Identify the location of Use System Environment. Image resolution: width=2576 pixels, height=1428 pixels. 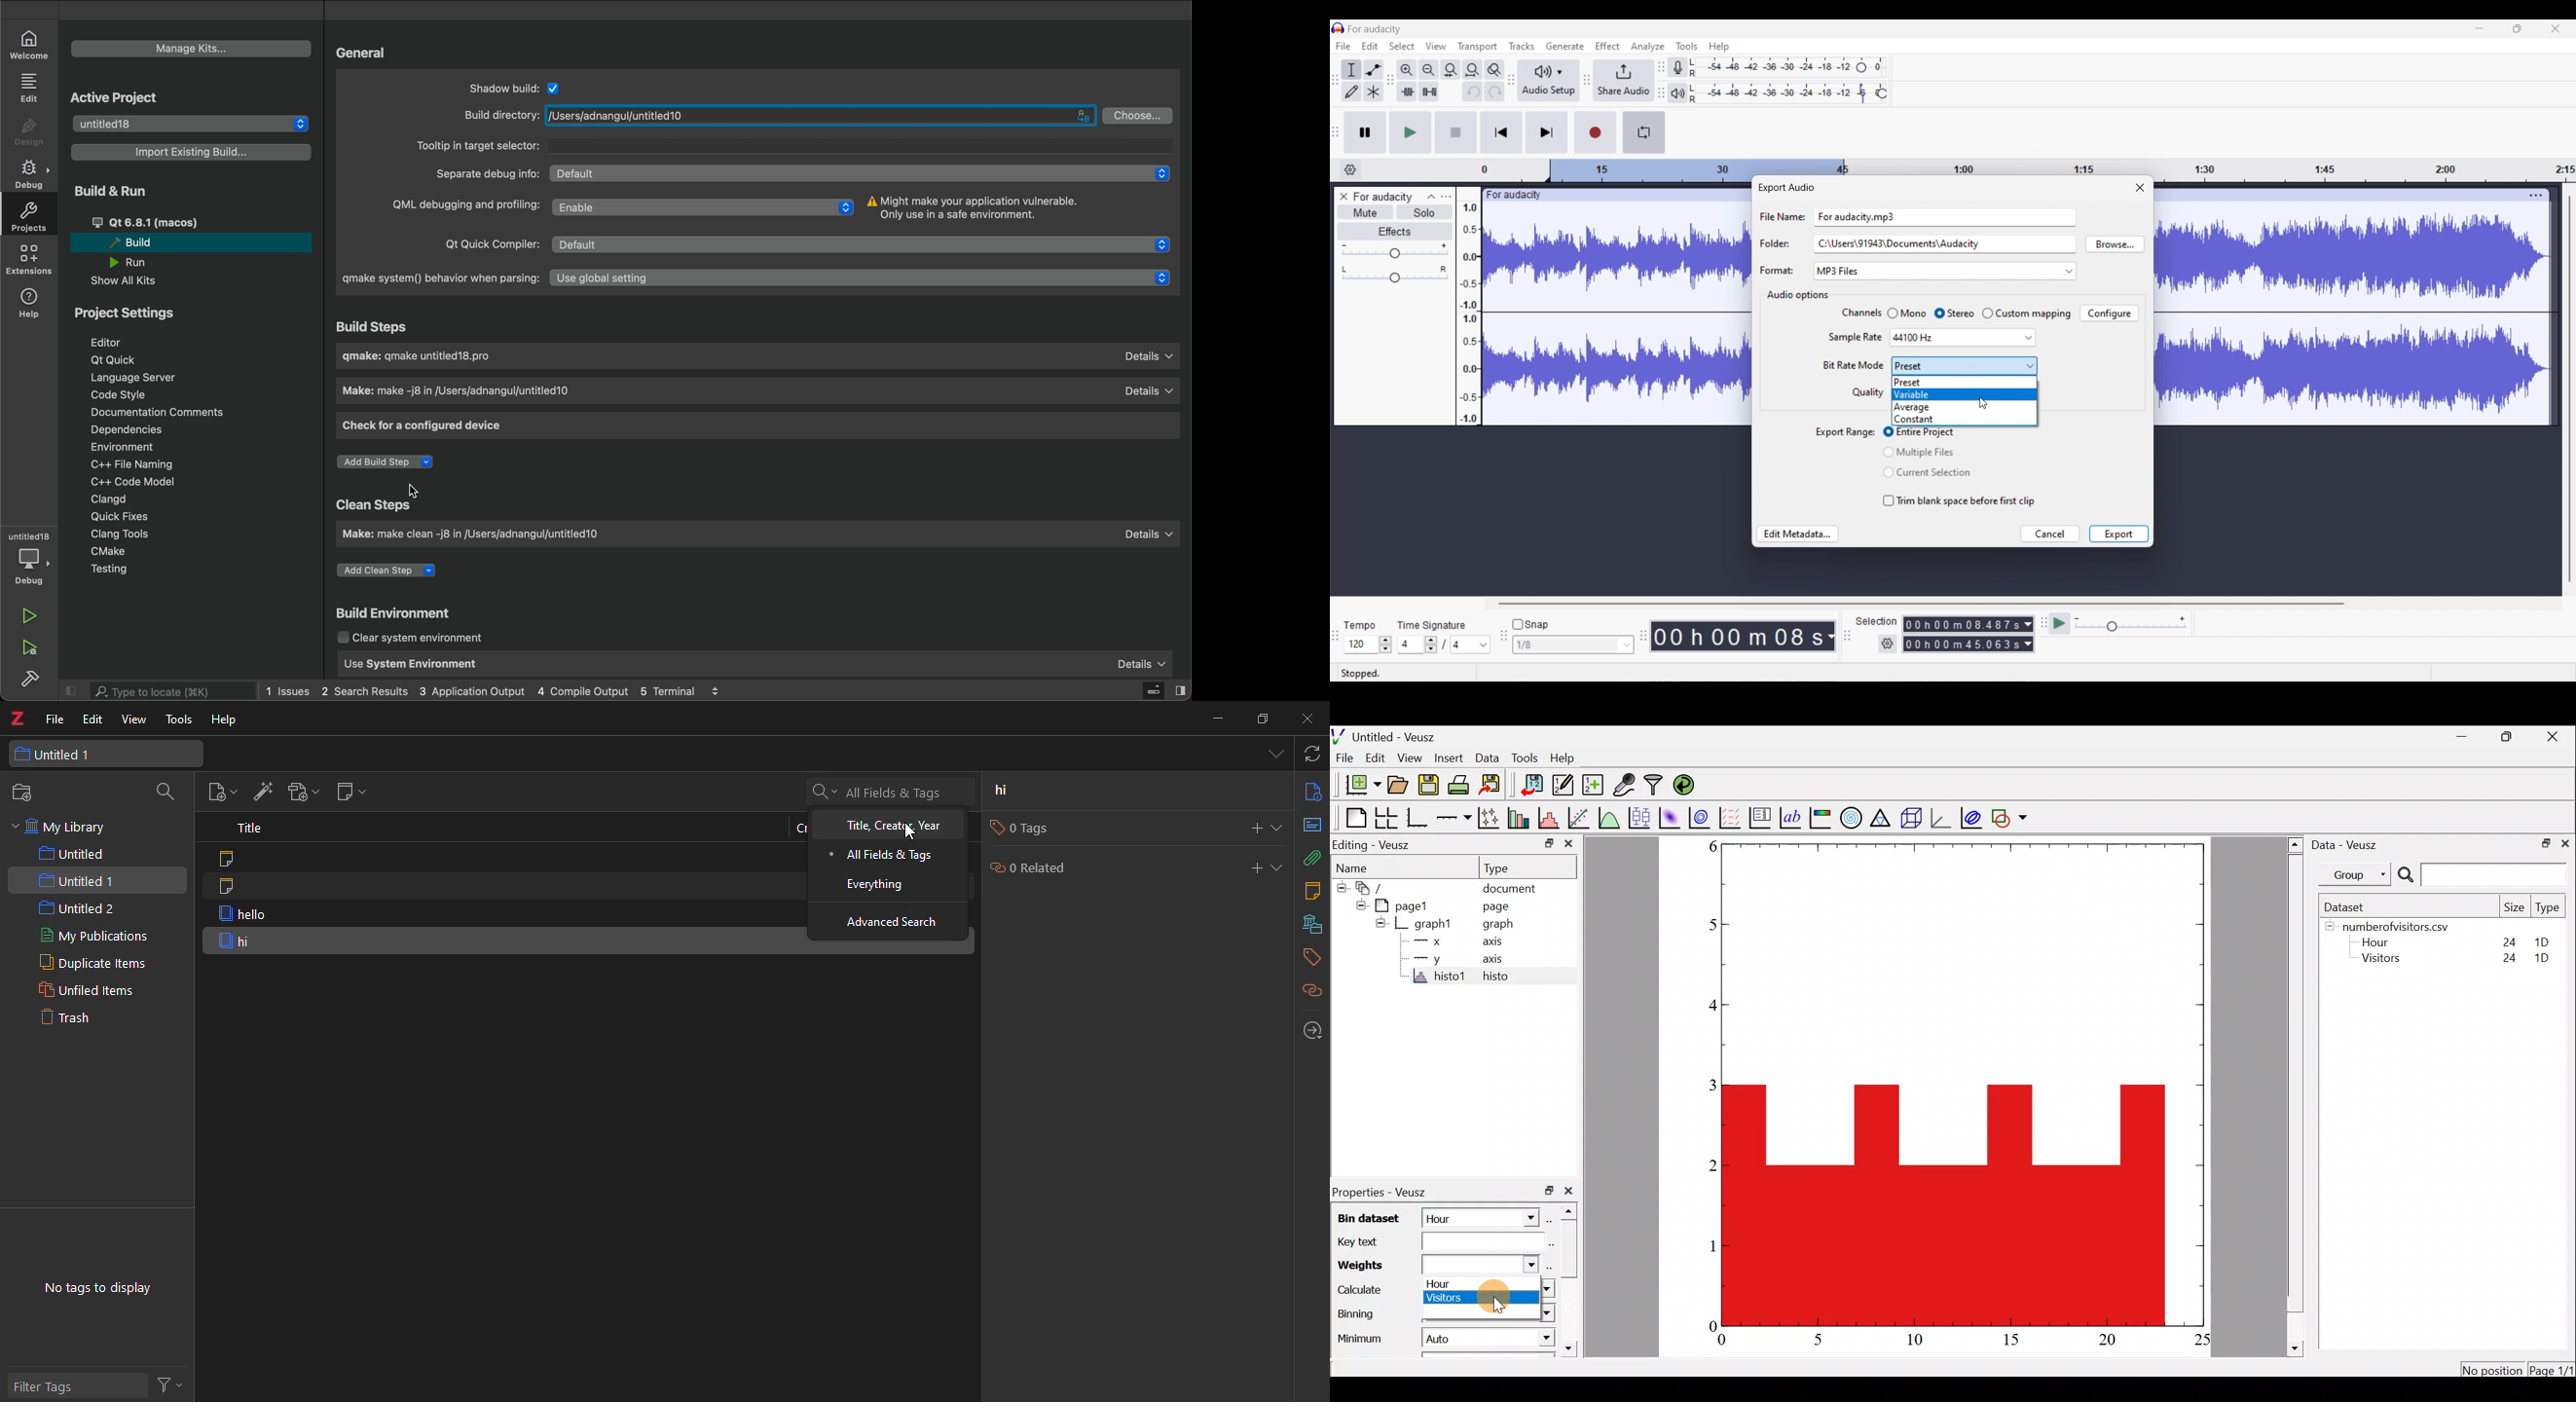
(410, 665).